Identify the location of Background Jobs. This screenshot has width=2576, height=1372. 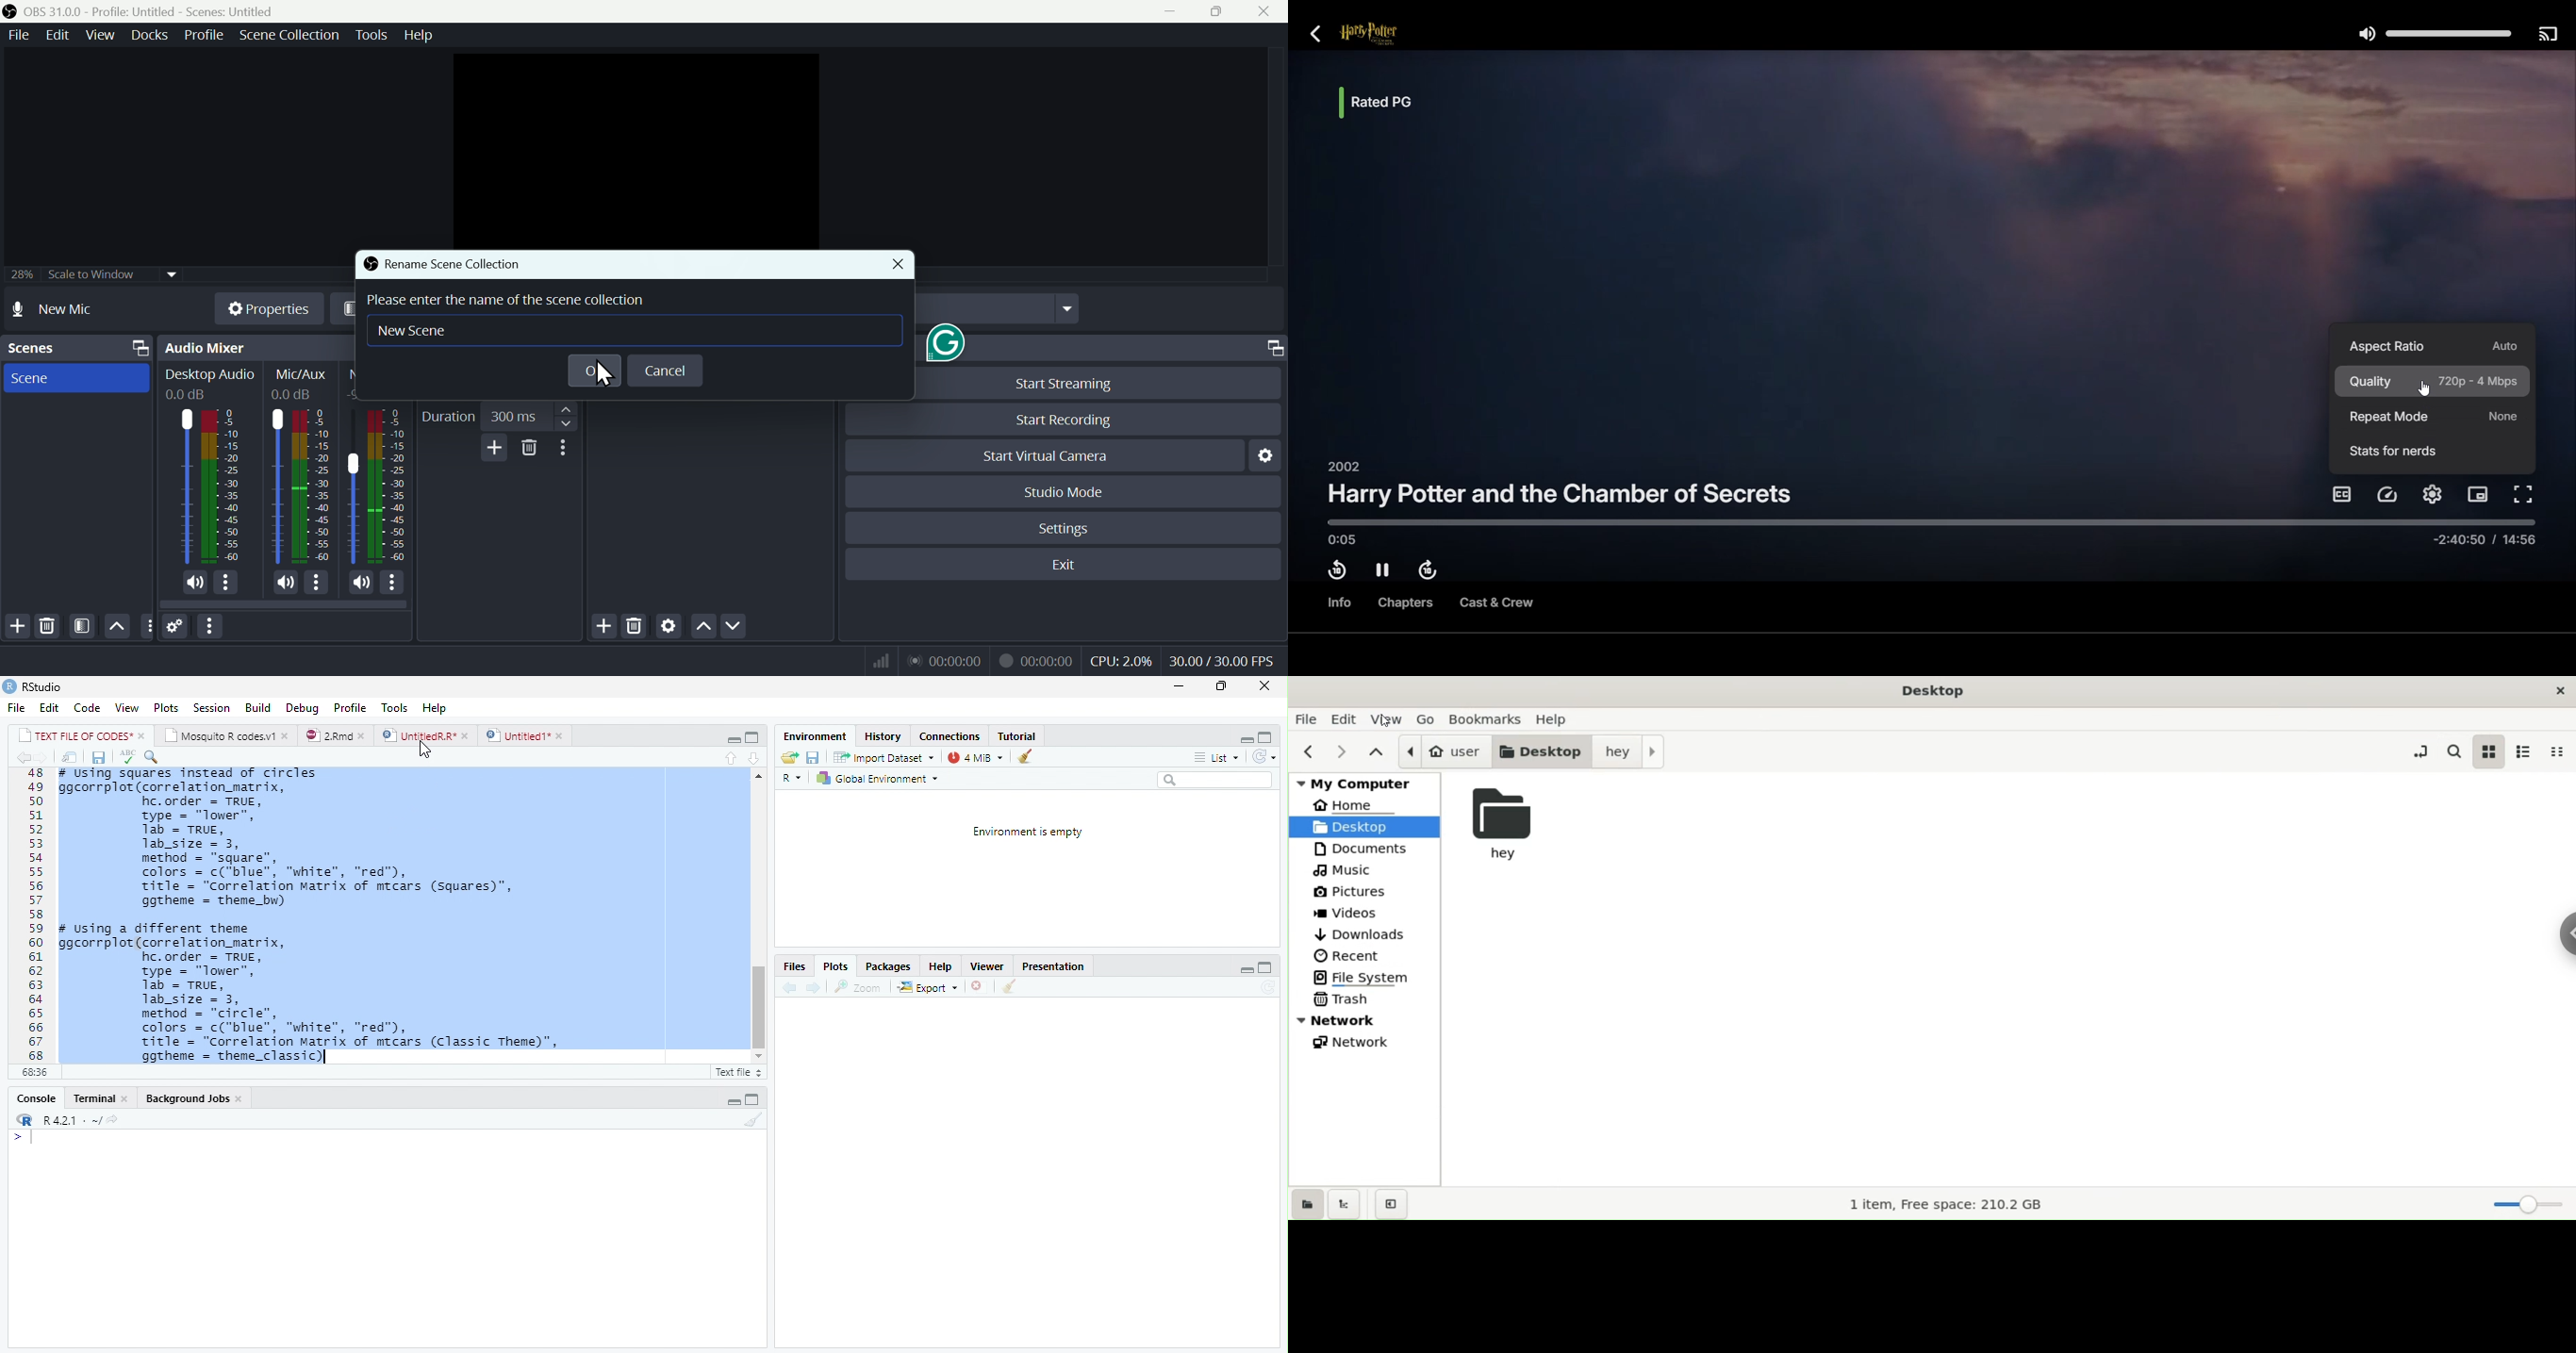
(193, 1100).